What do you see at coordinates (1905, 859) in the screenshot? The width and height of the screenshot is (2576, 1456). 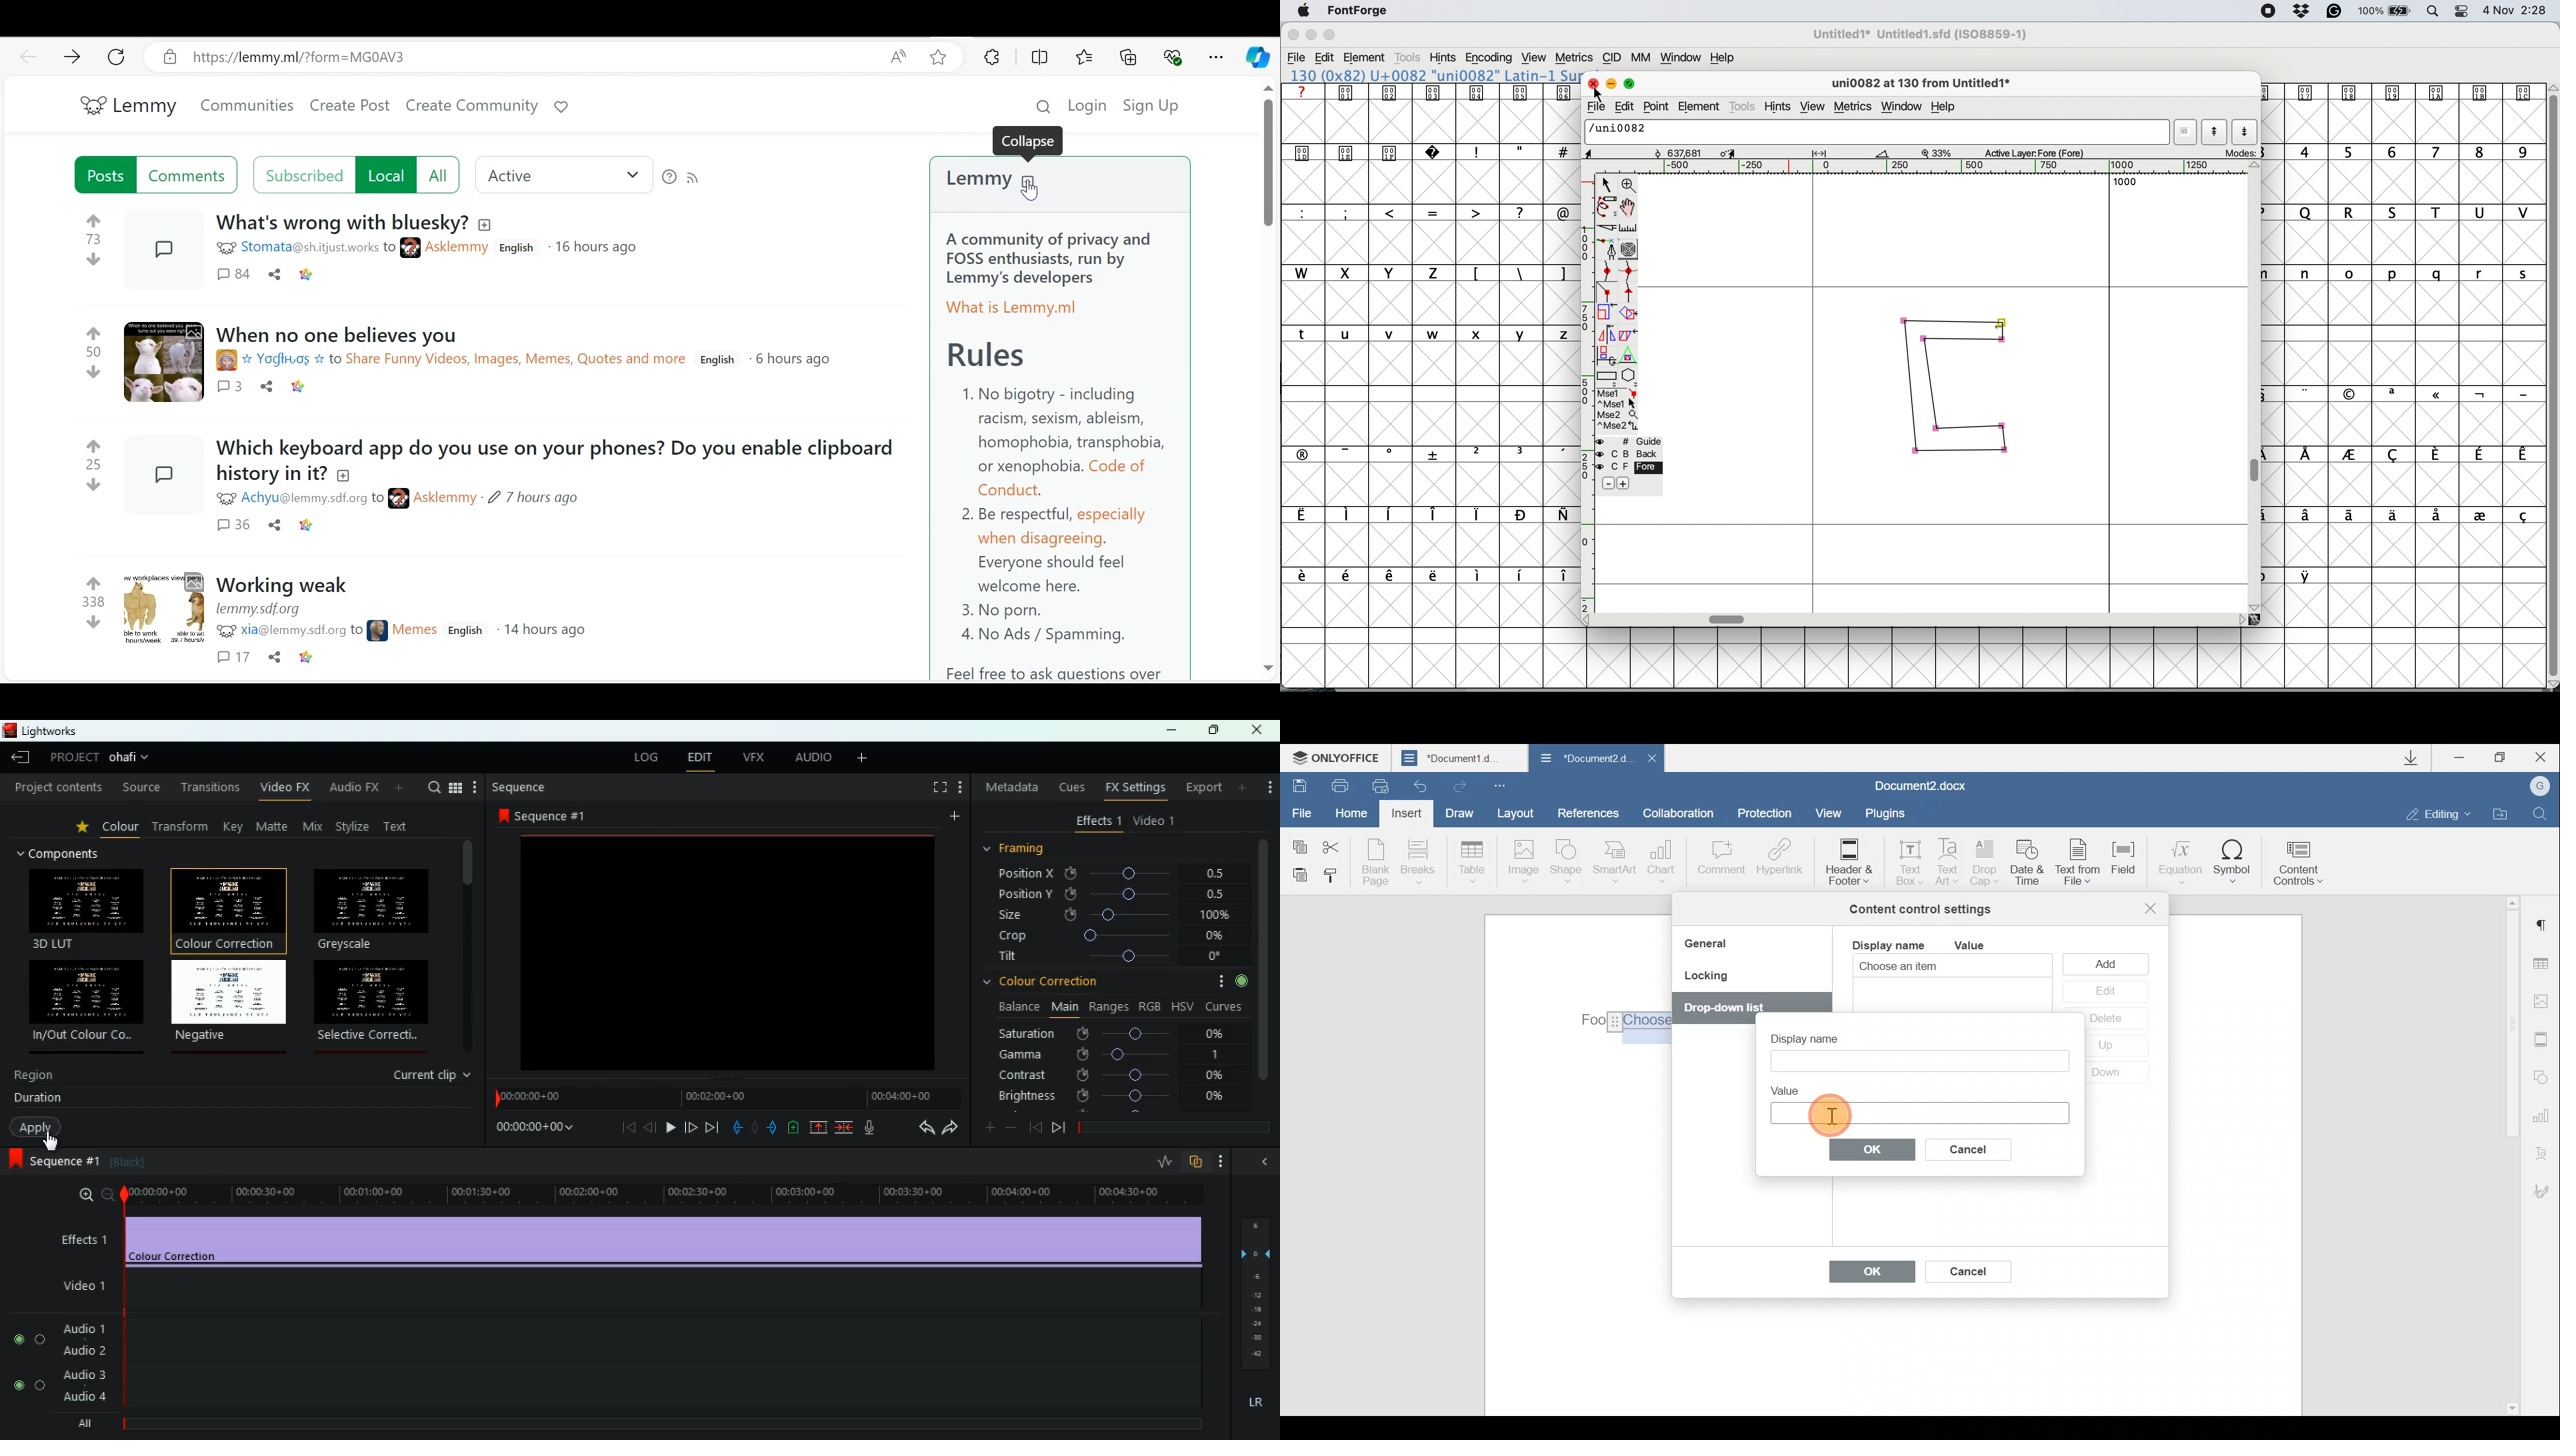 I see `Text box` at bounding box center [1905, 859].